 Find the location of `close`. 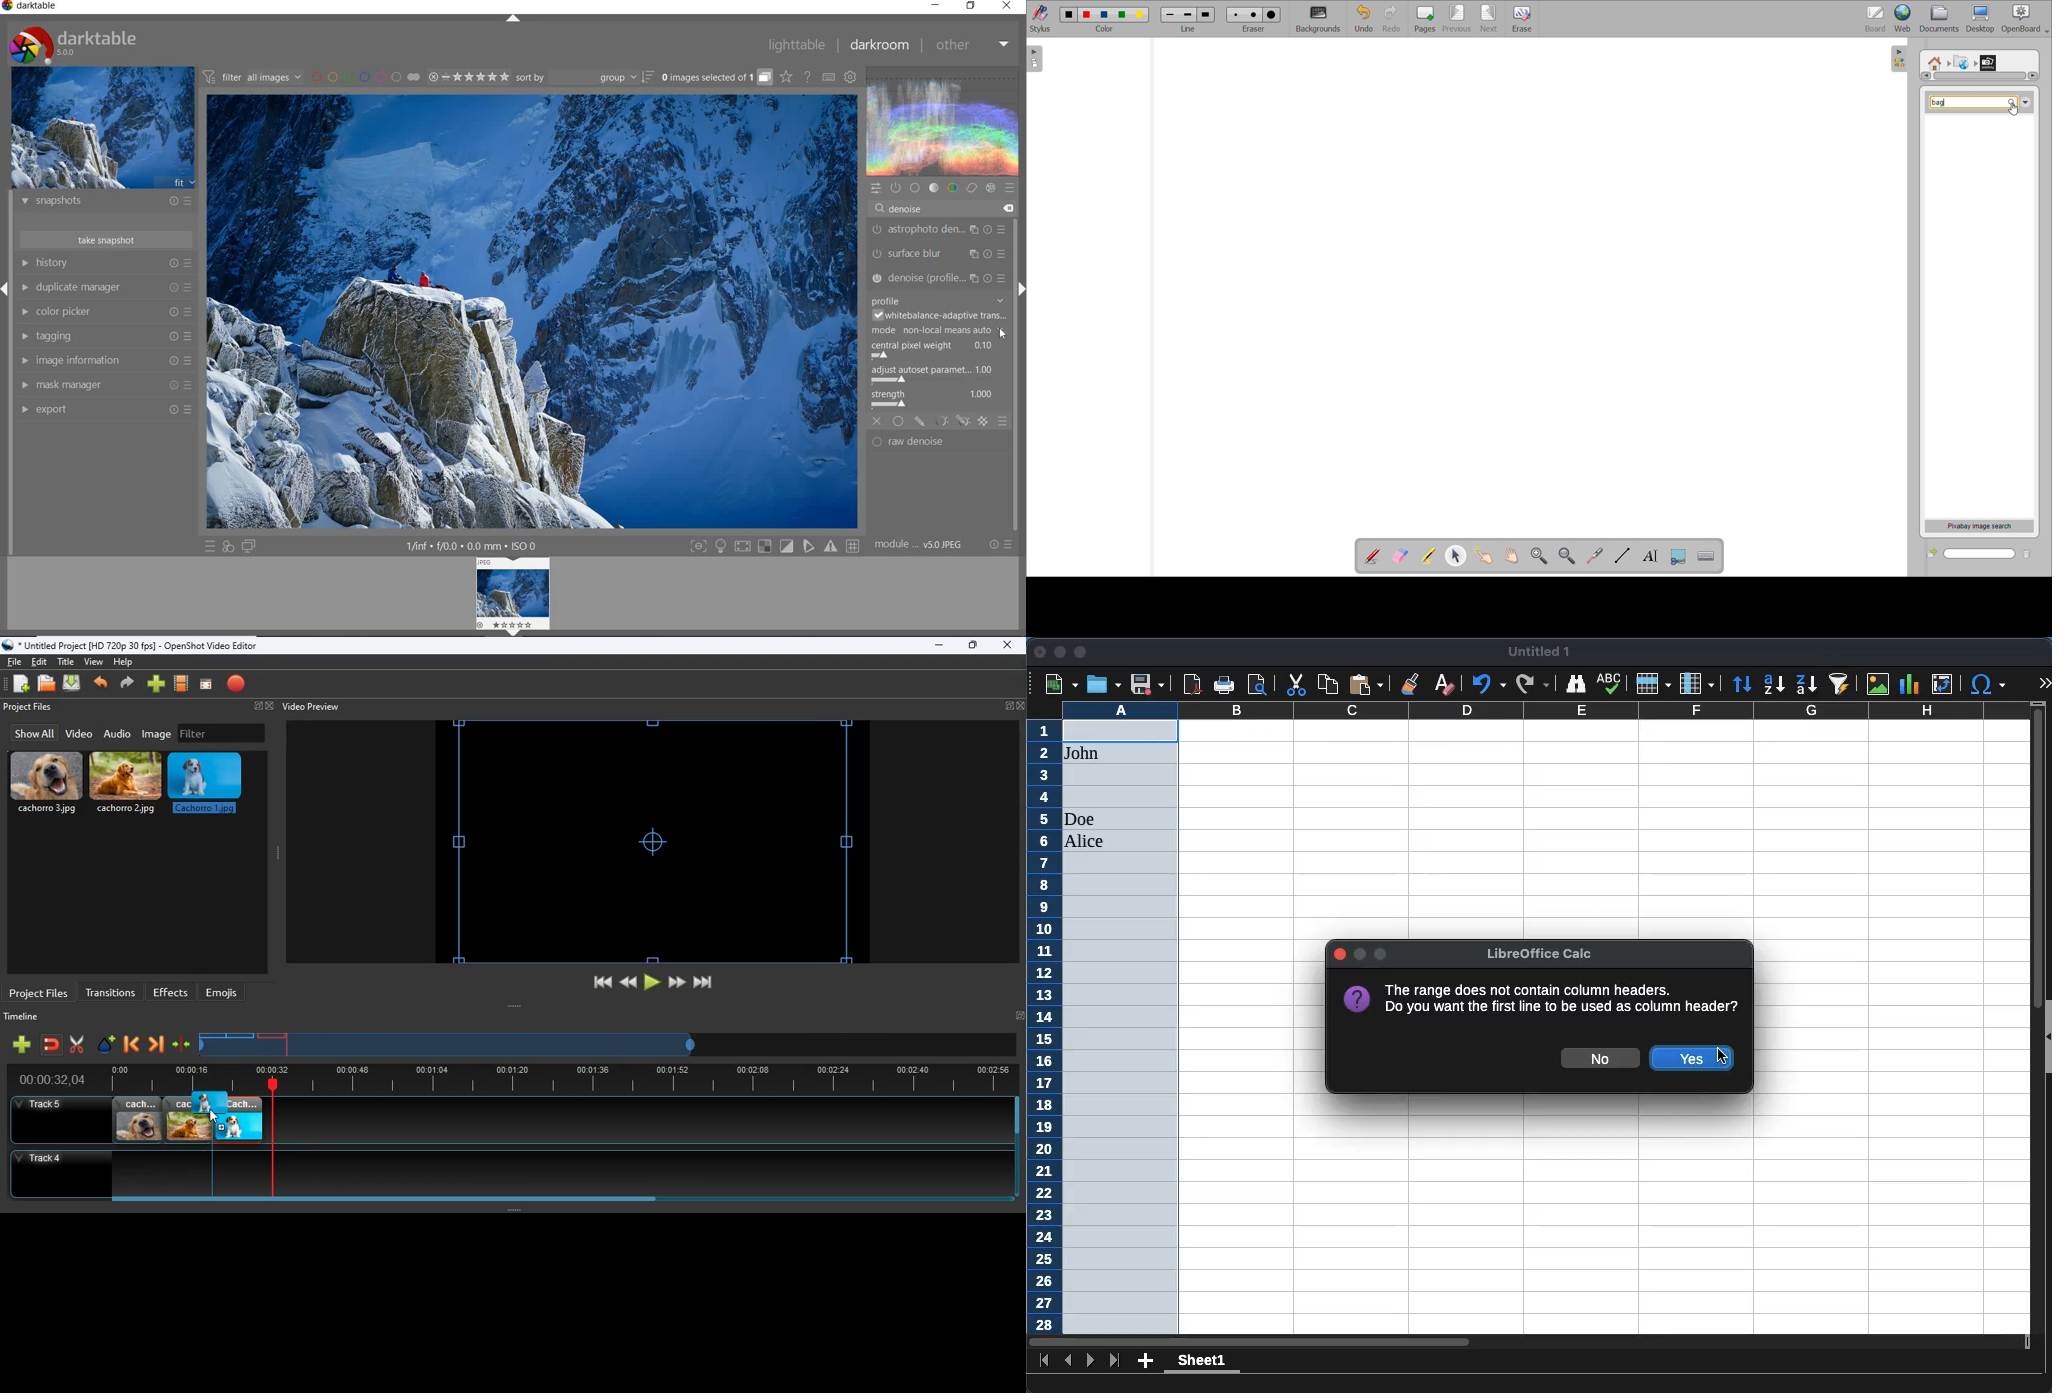

close is located at coordinates (1040, 652).